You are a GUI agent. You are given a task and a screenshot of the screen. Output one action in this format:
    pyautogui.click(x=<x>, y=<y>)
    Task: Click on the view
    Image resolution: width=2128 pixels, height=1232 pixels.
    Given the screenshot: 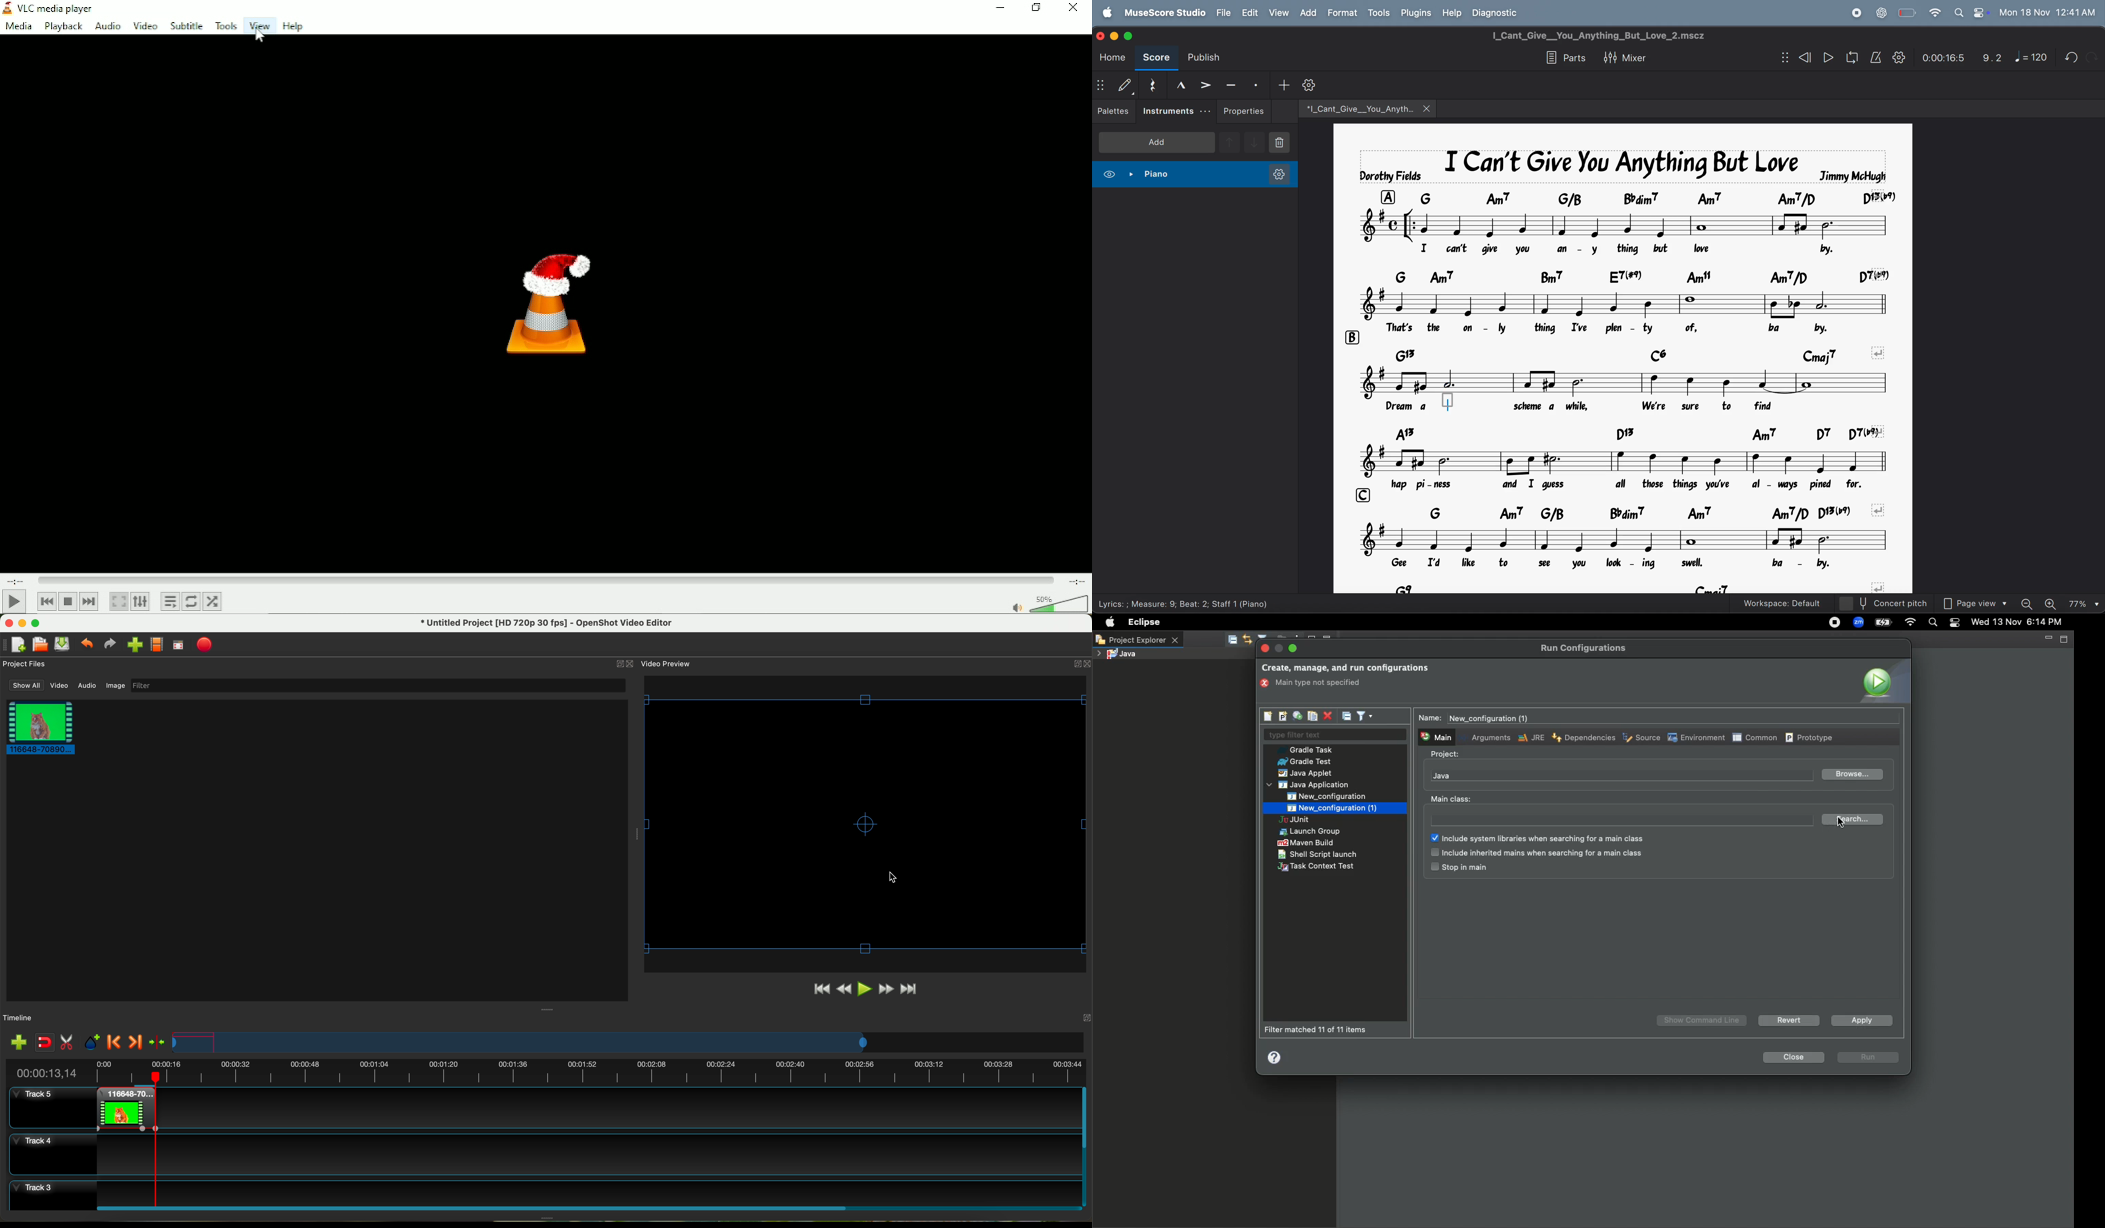 What is the action you would take?
    pyautogui.click(x=1279, y=13)
    